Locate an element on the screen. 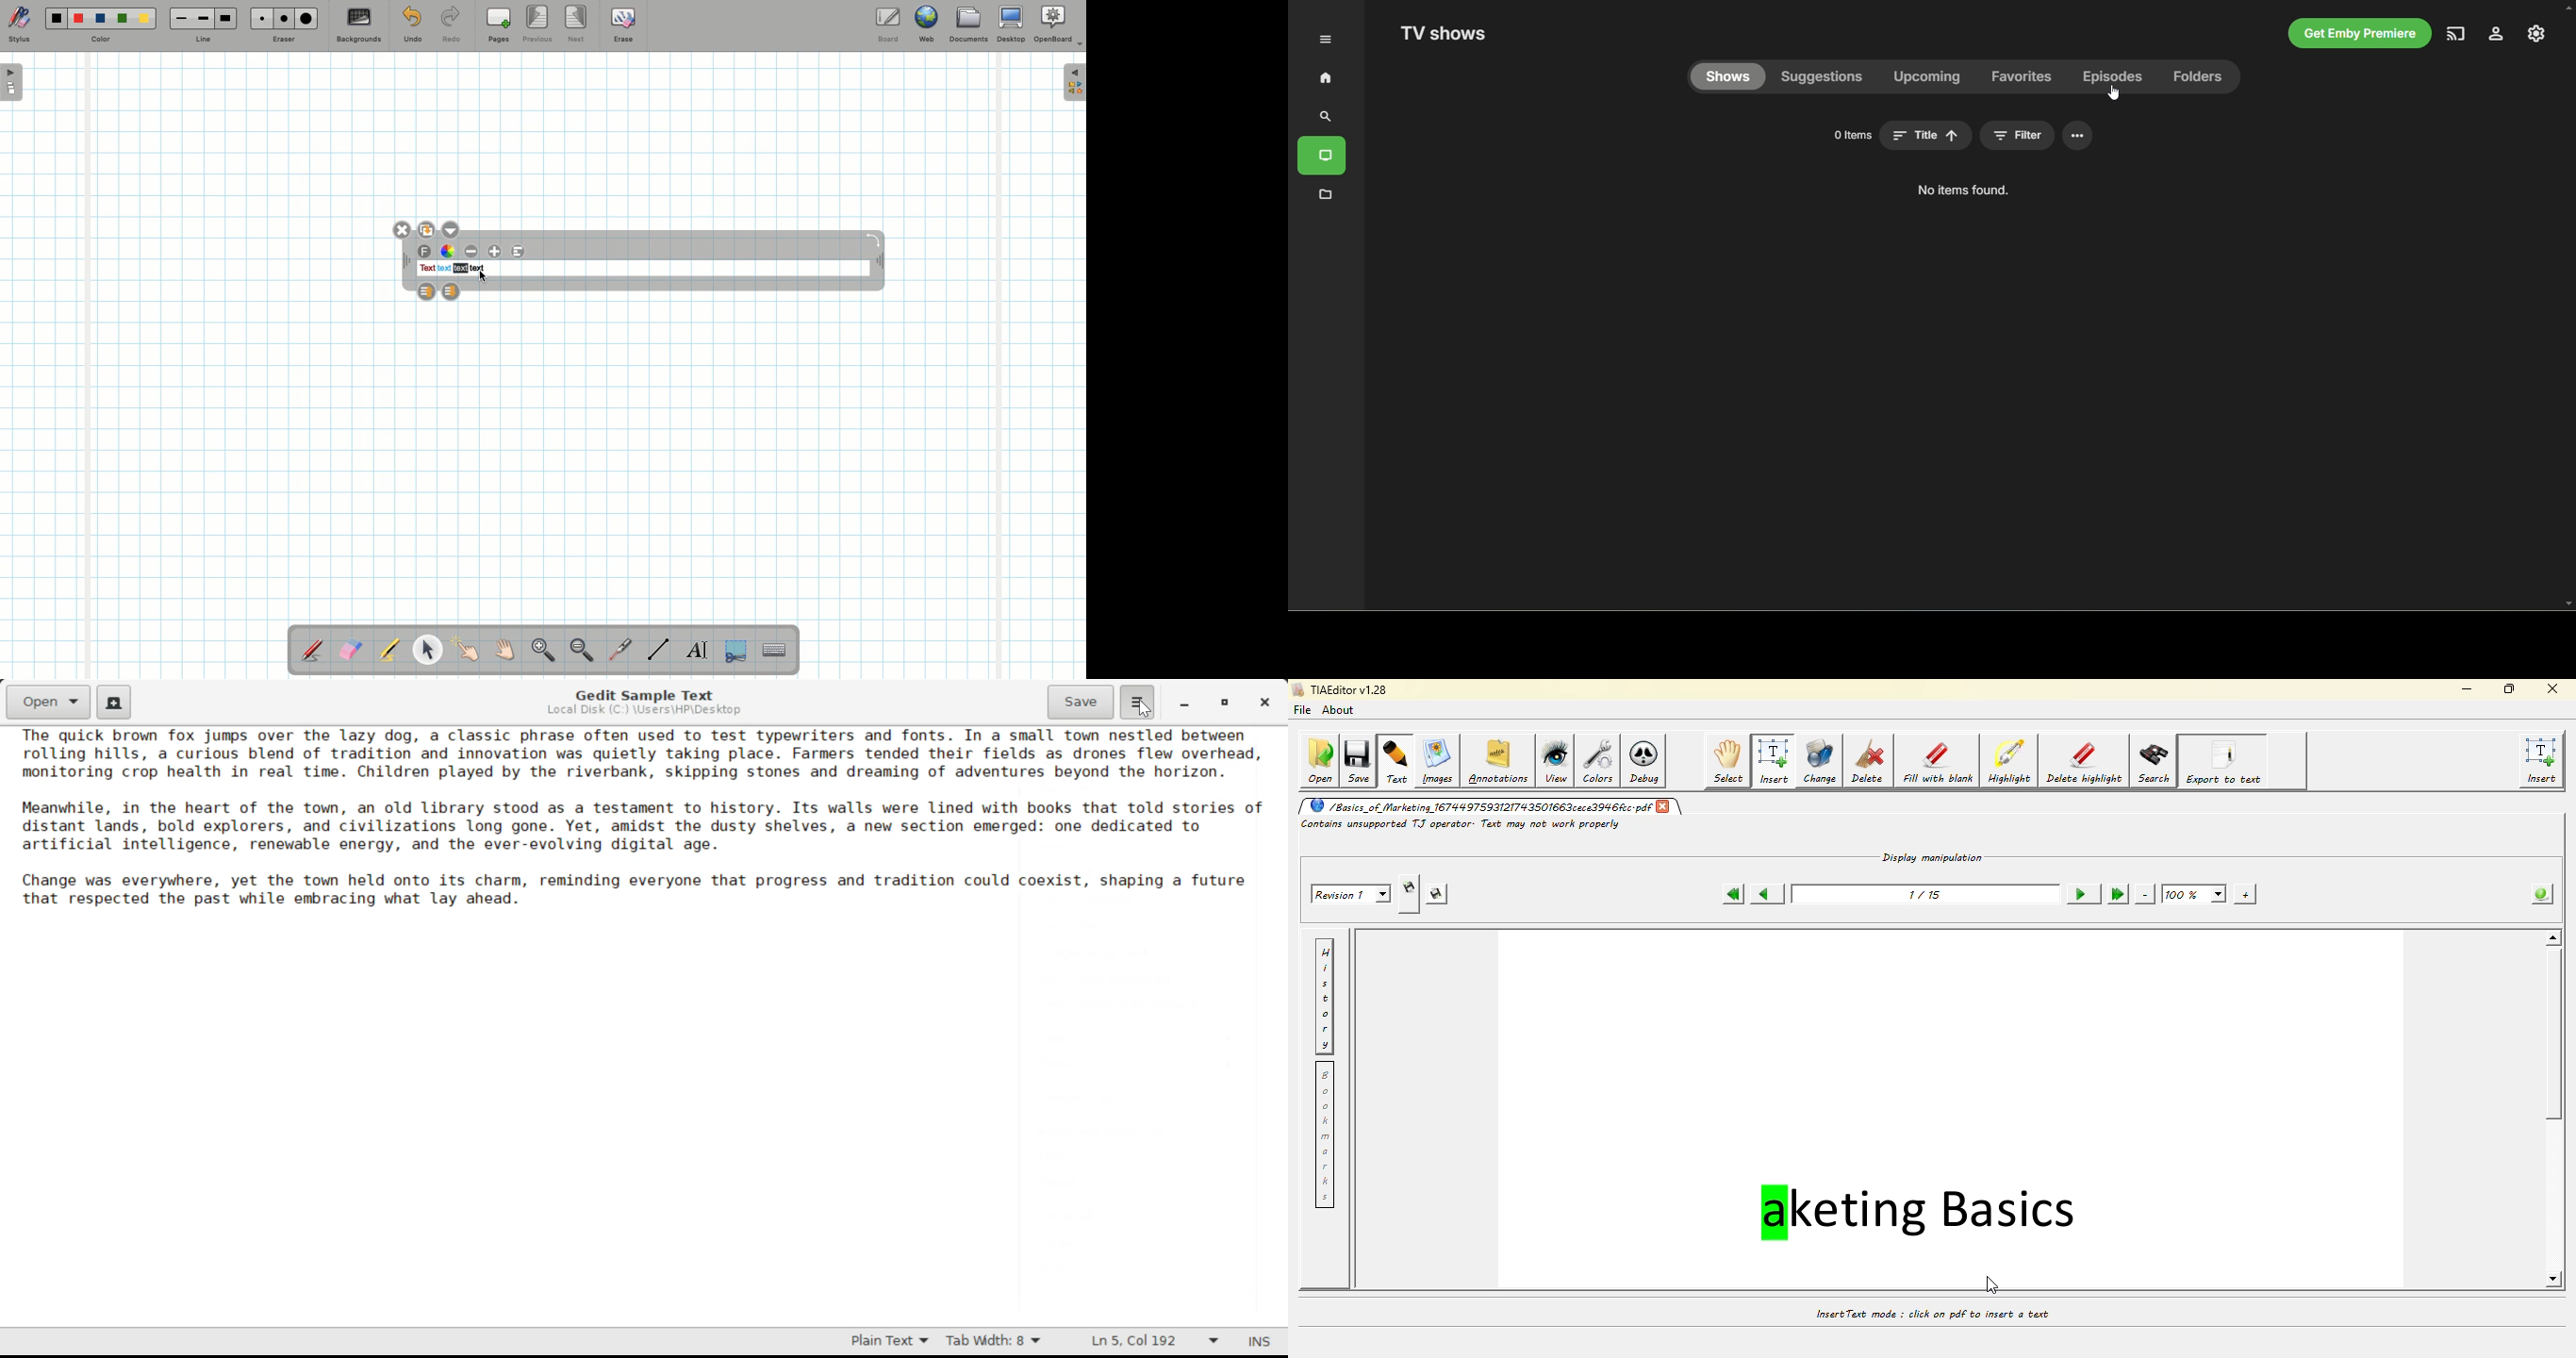 Image resolution: width=2576 pixels, height=1372 pixels. Expand is located at coordinates (1074, 82).